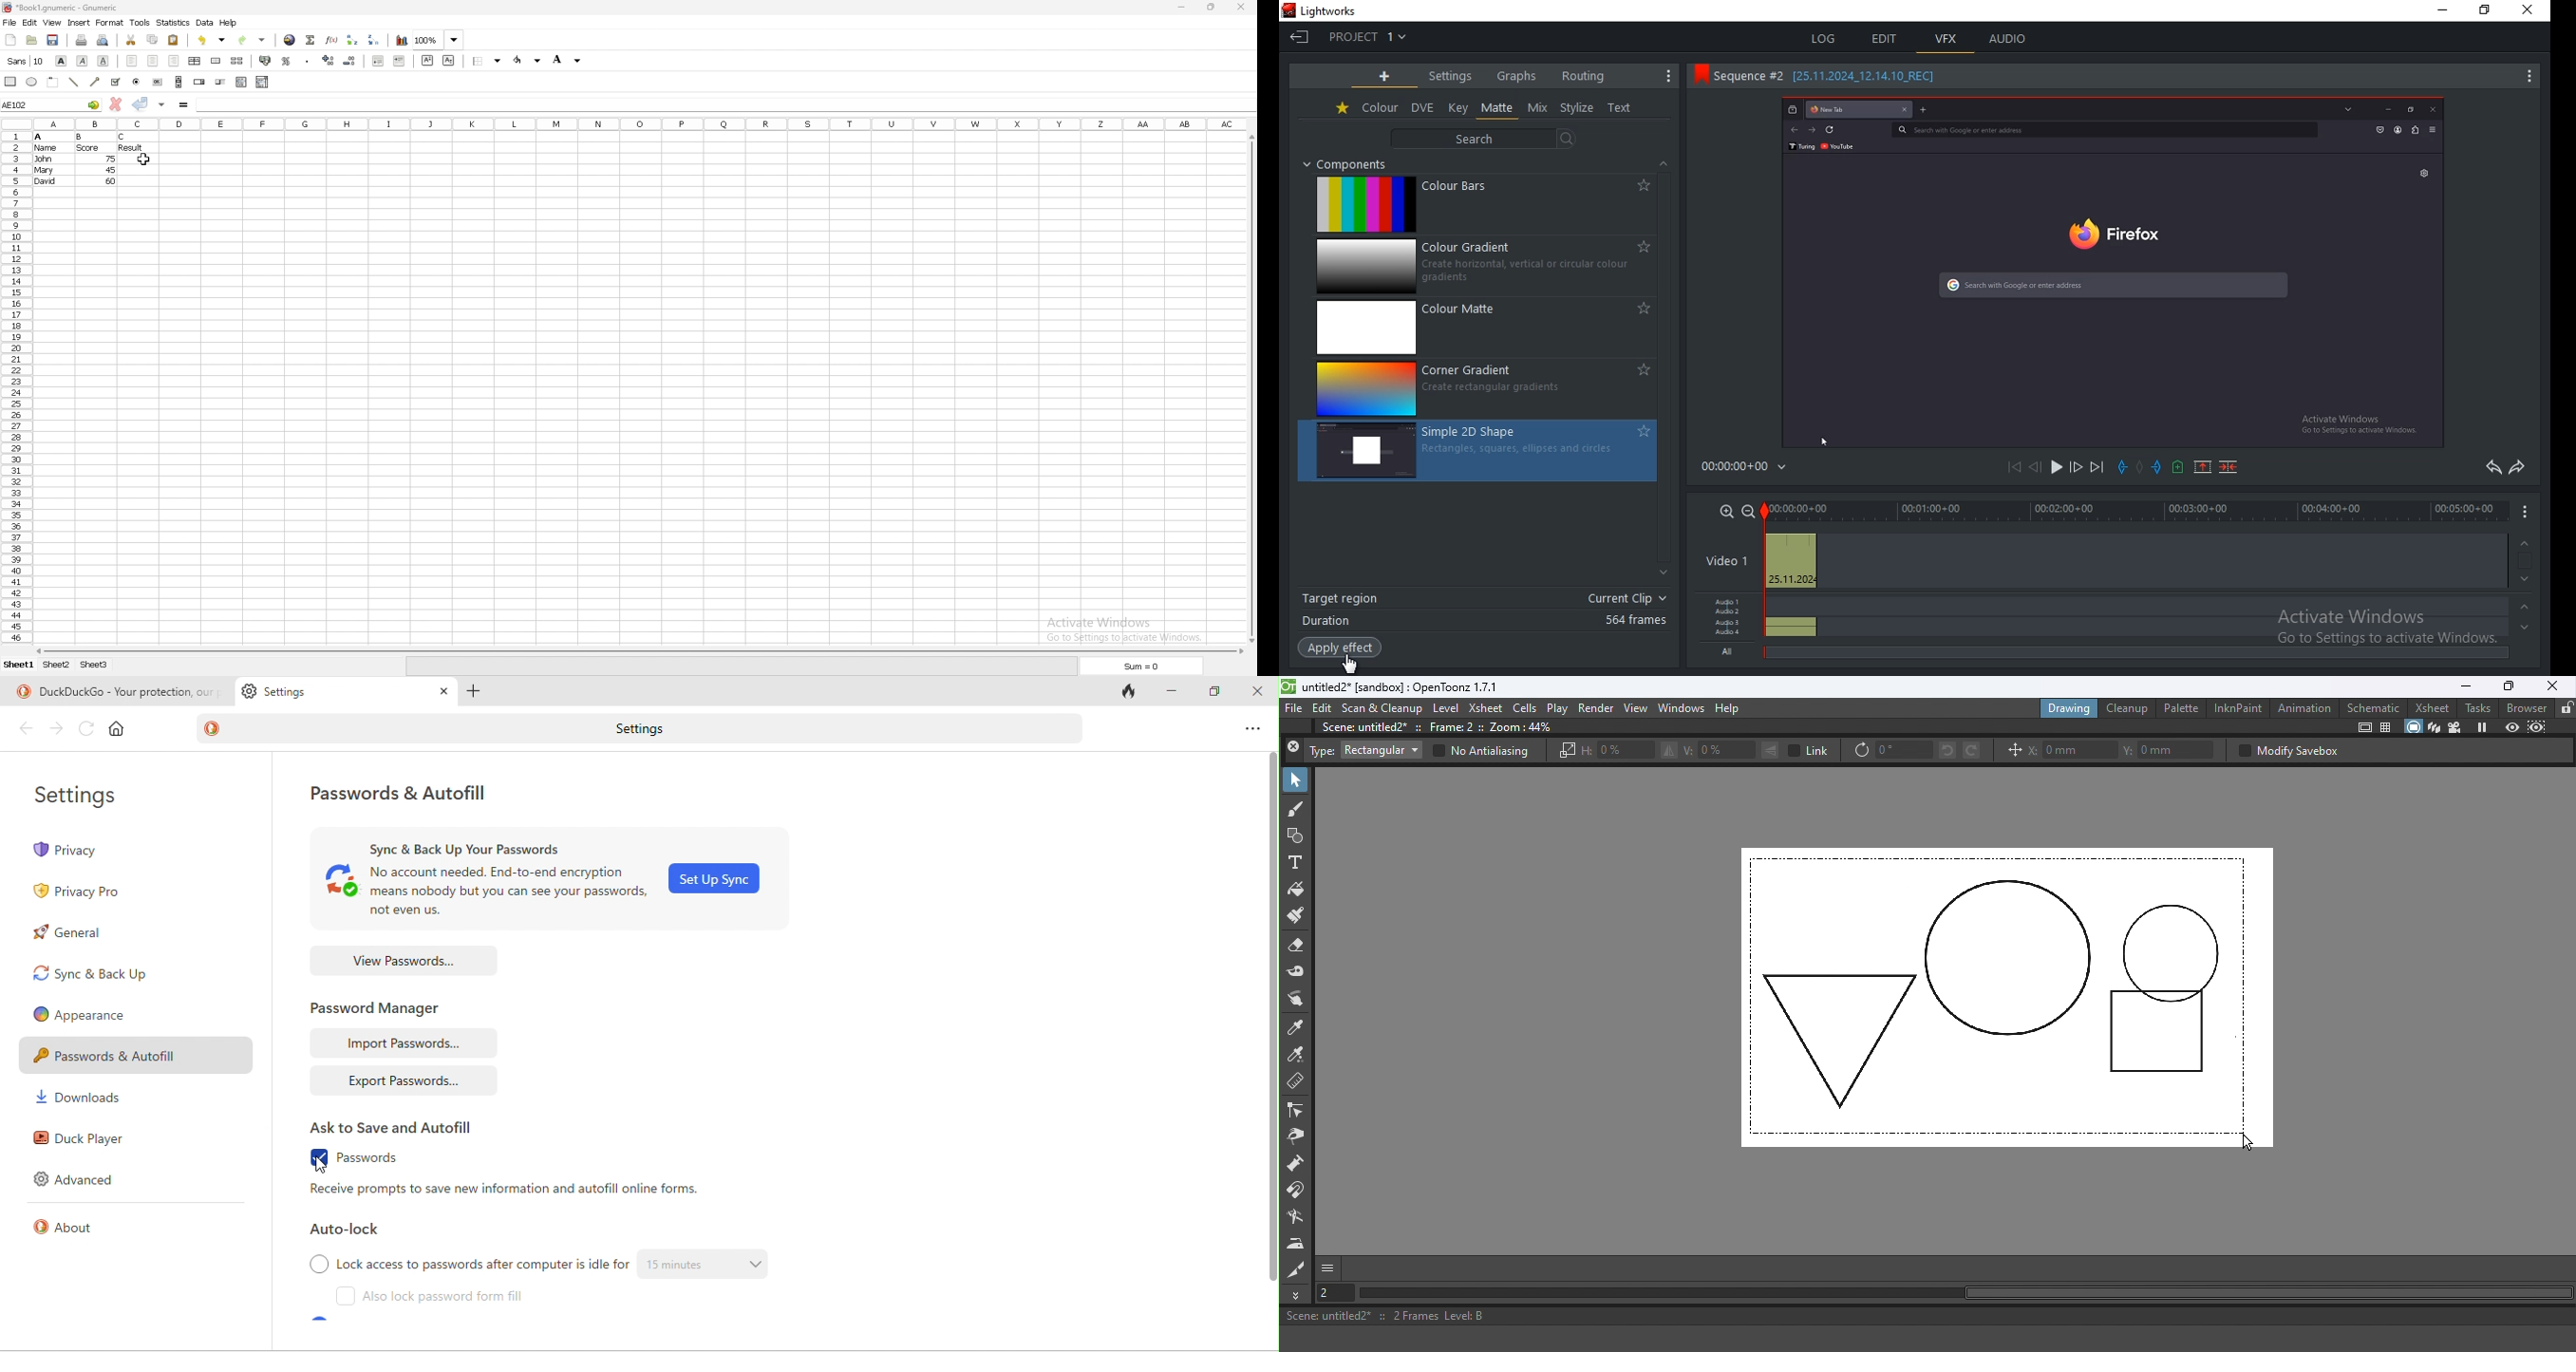 Image resolution: width=2576 pixels, height=1372 pixels. Describe the element at coordinates (2012, 752) in the screenshot. I see `Position` at that location.